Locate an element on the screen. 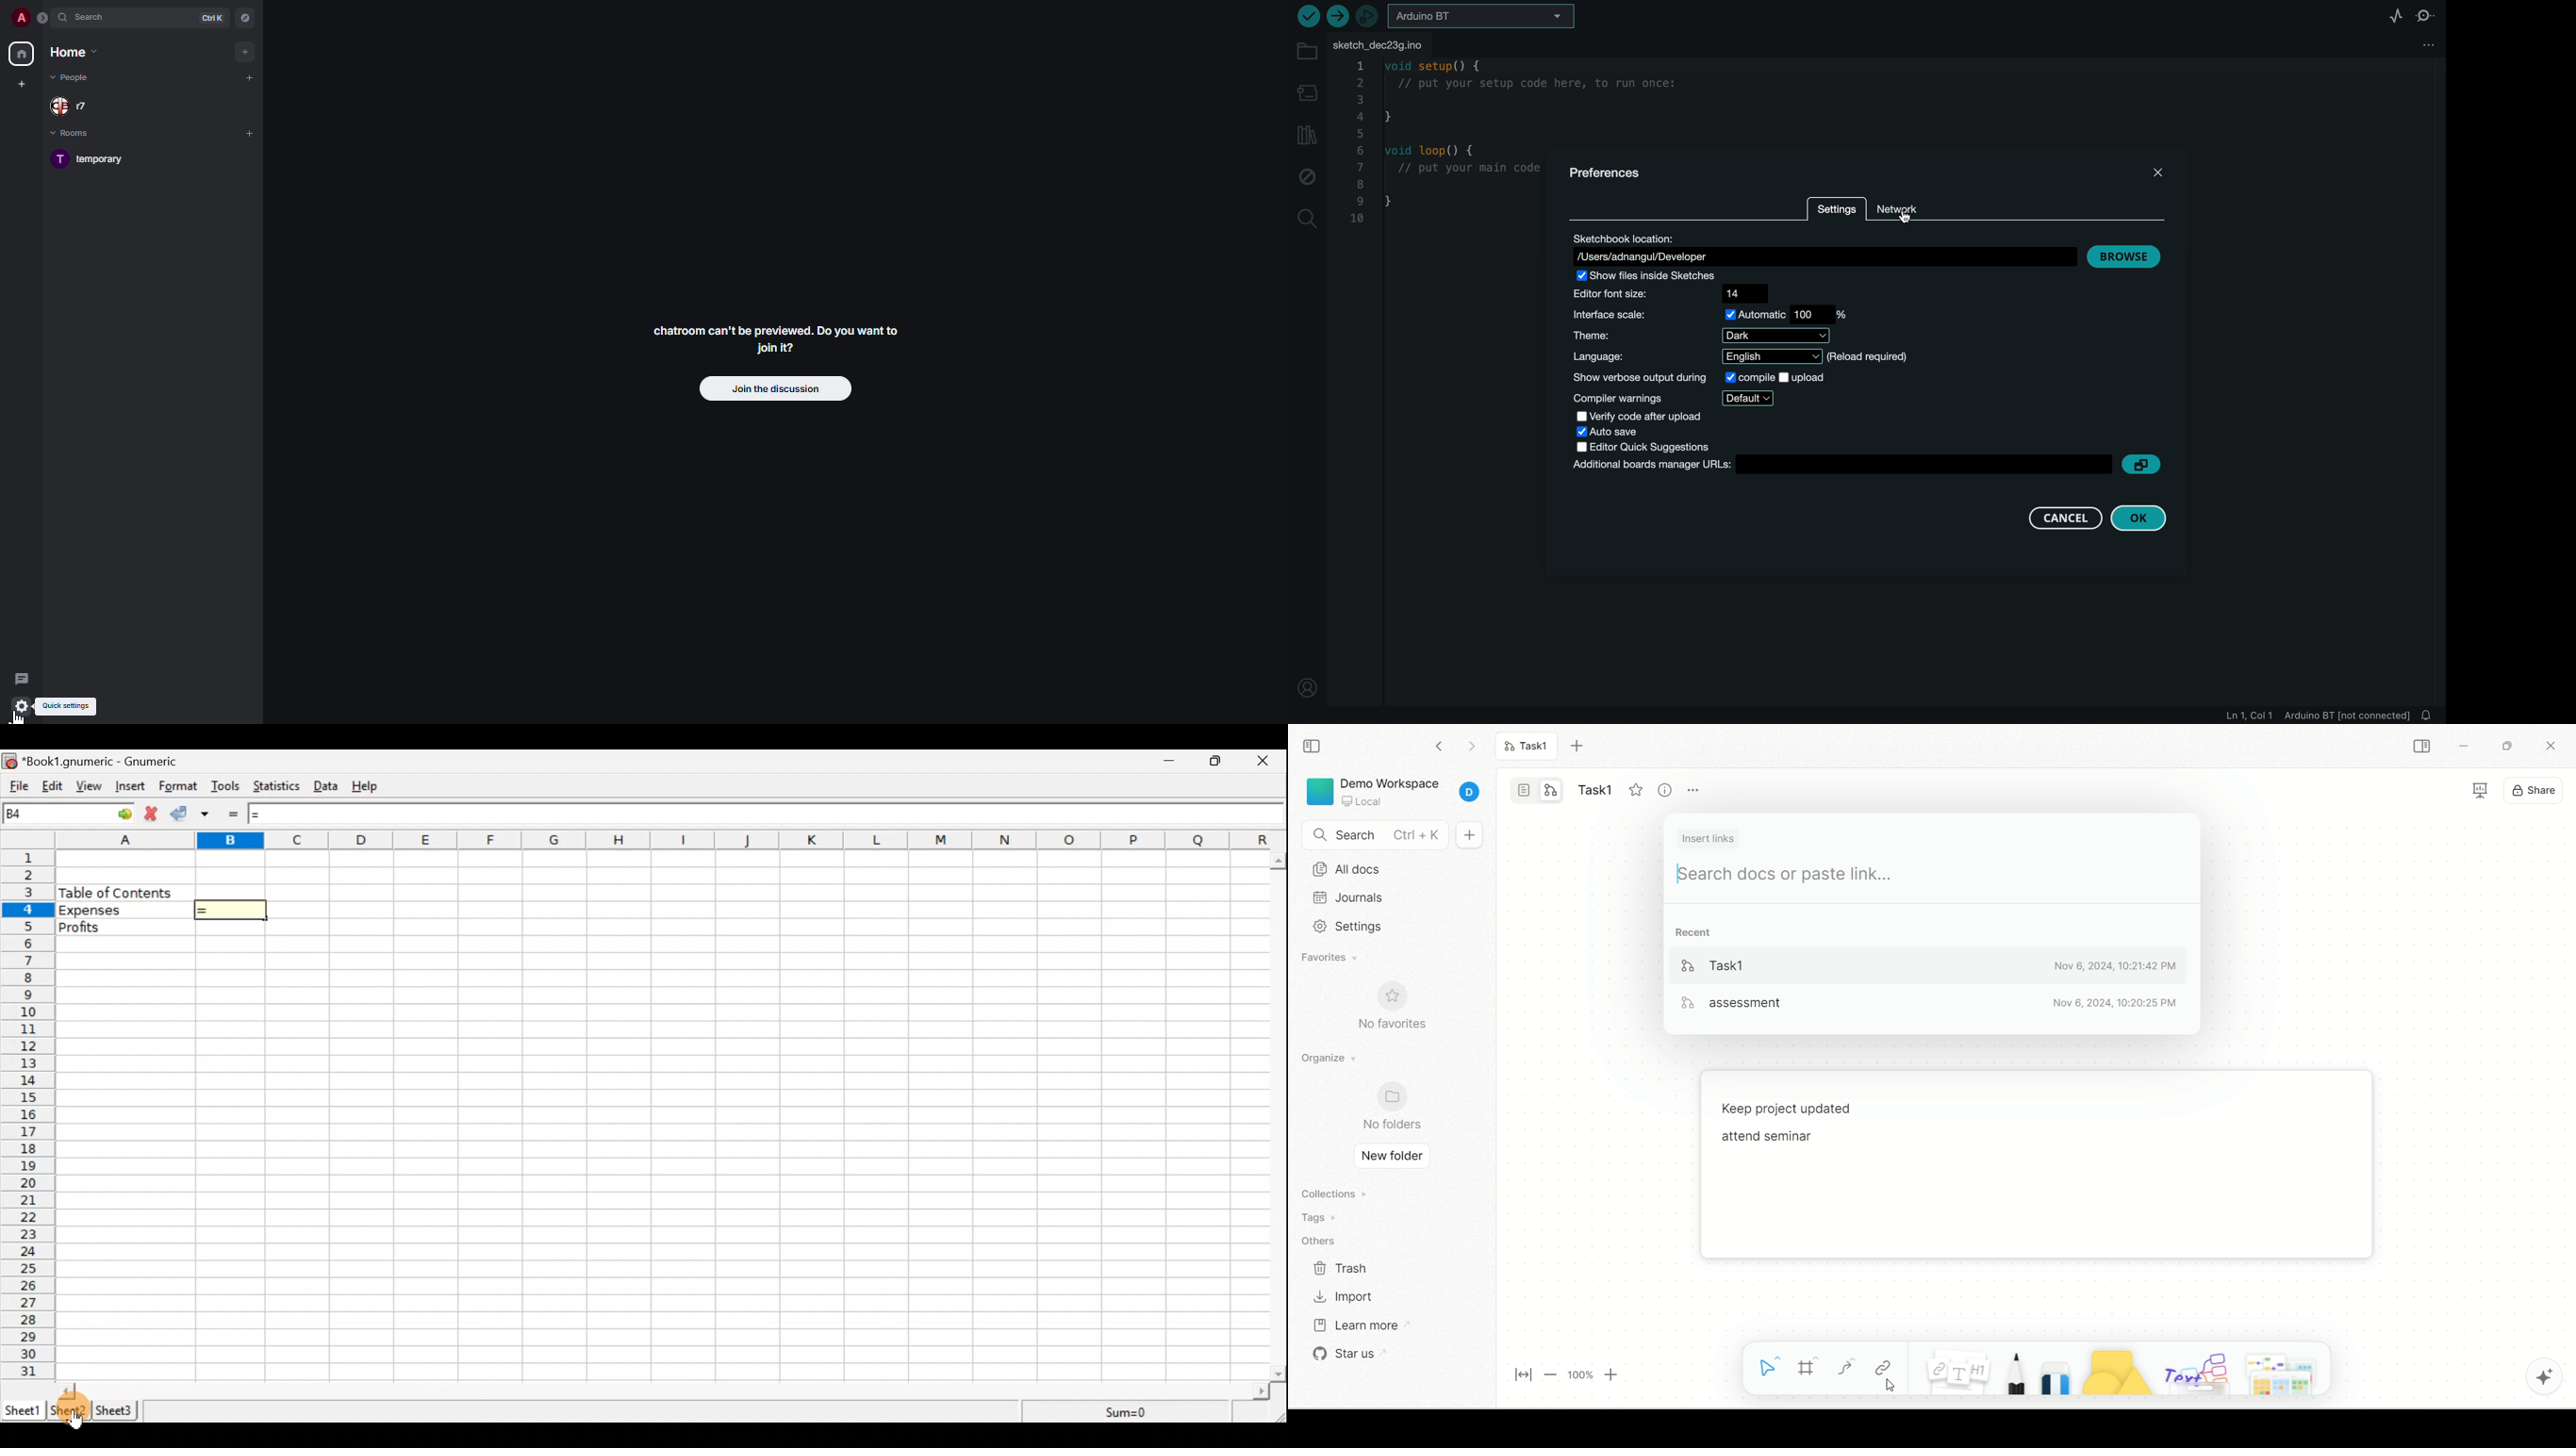 The image size is (2576, 1456). font size is located at coordinates (1676, 294).